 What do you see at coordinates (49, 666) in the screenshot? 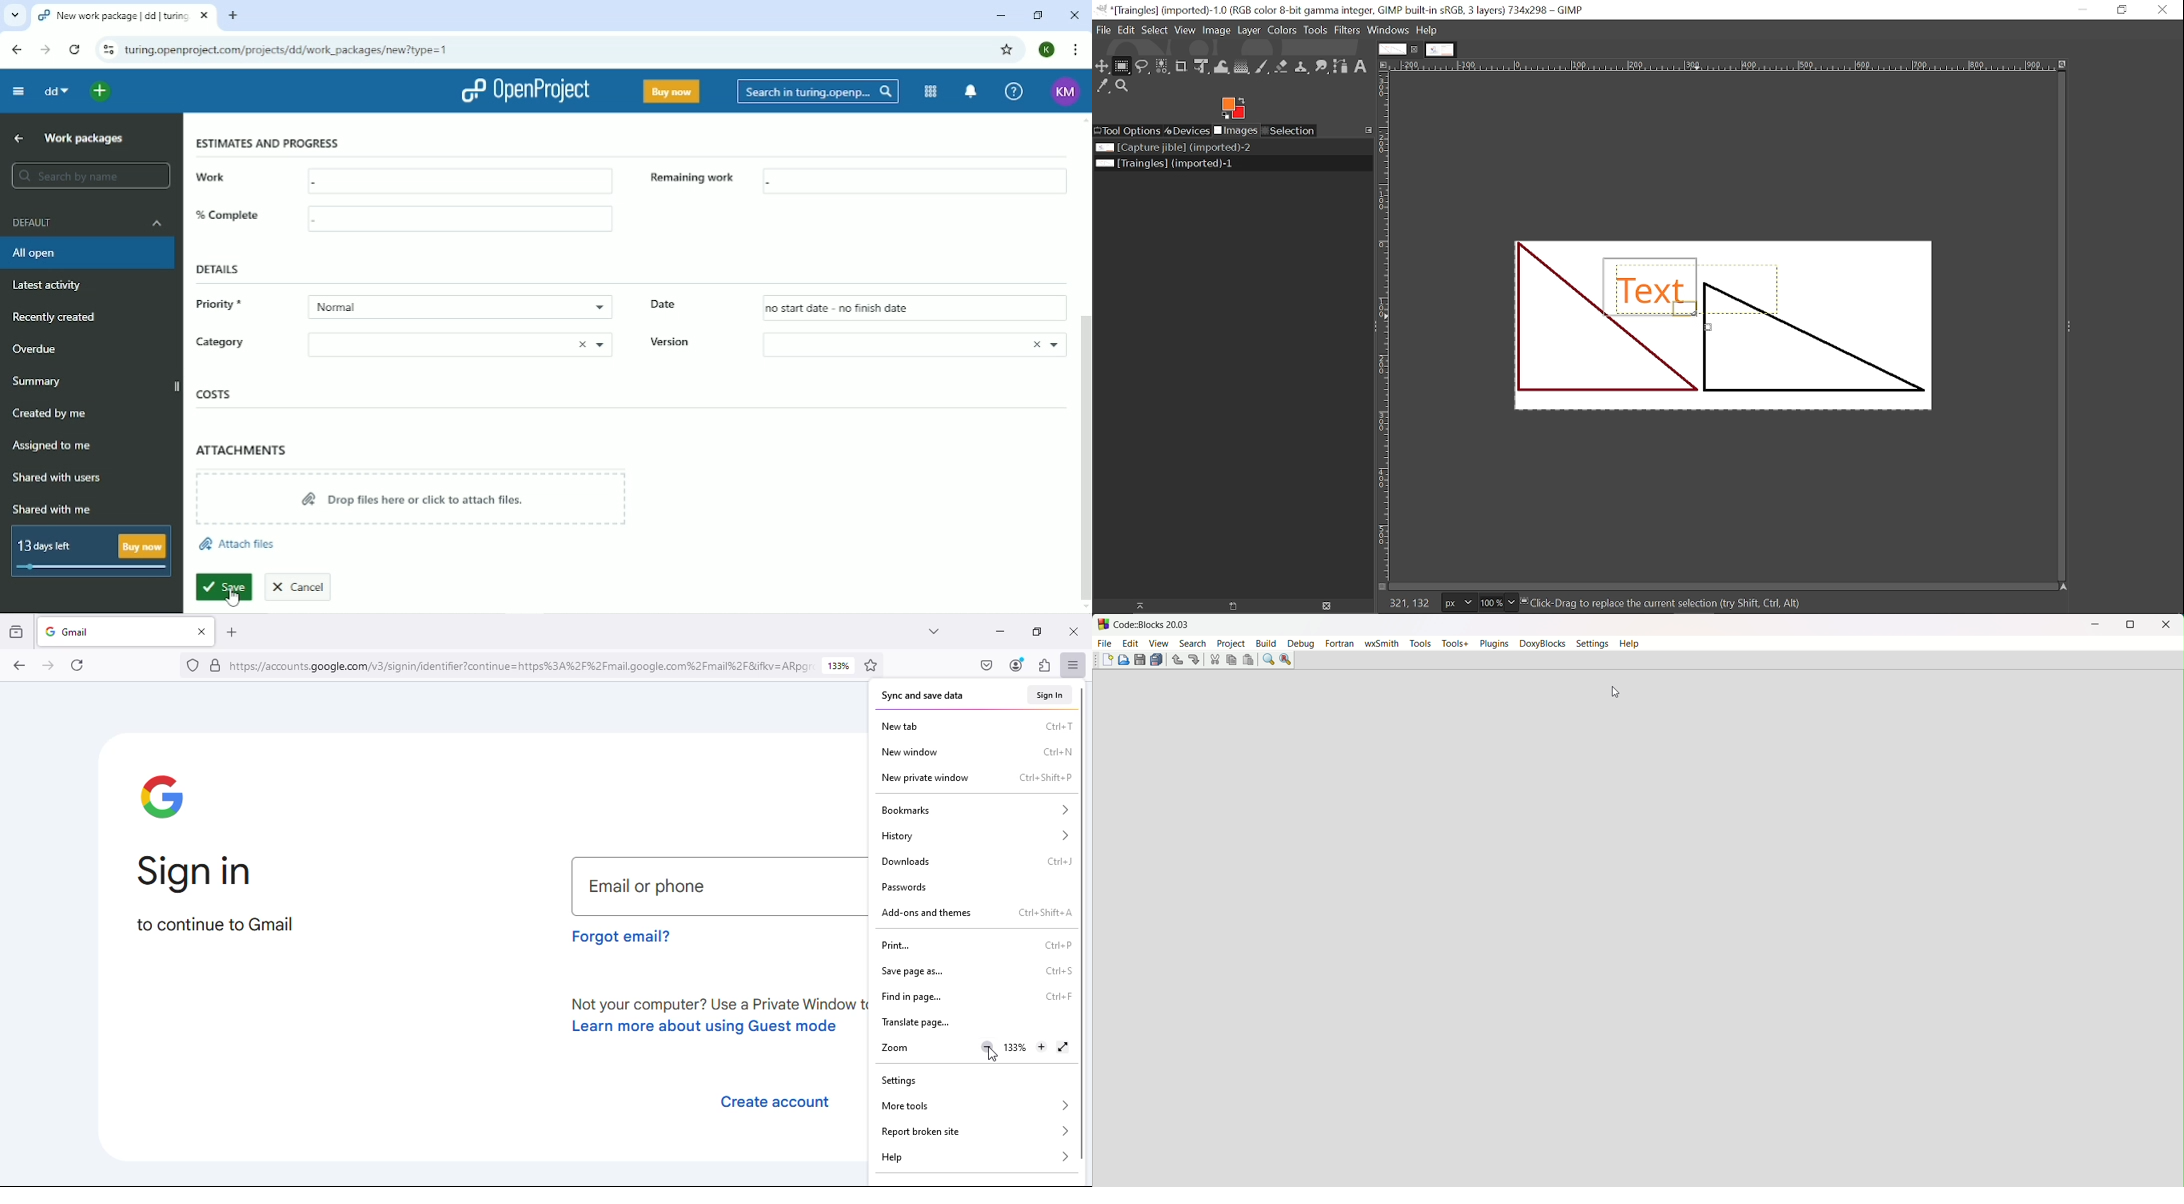
I see `go forward one page` at bounding box center [49, 666].